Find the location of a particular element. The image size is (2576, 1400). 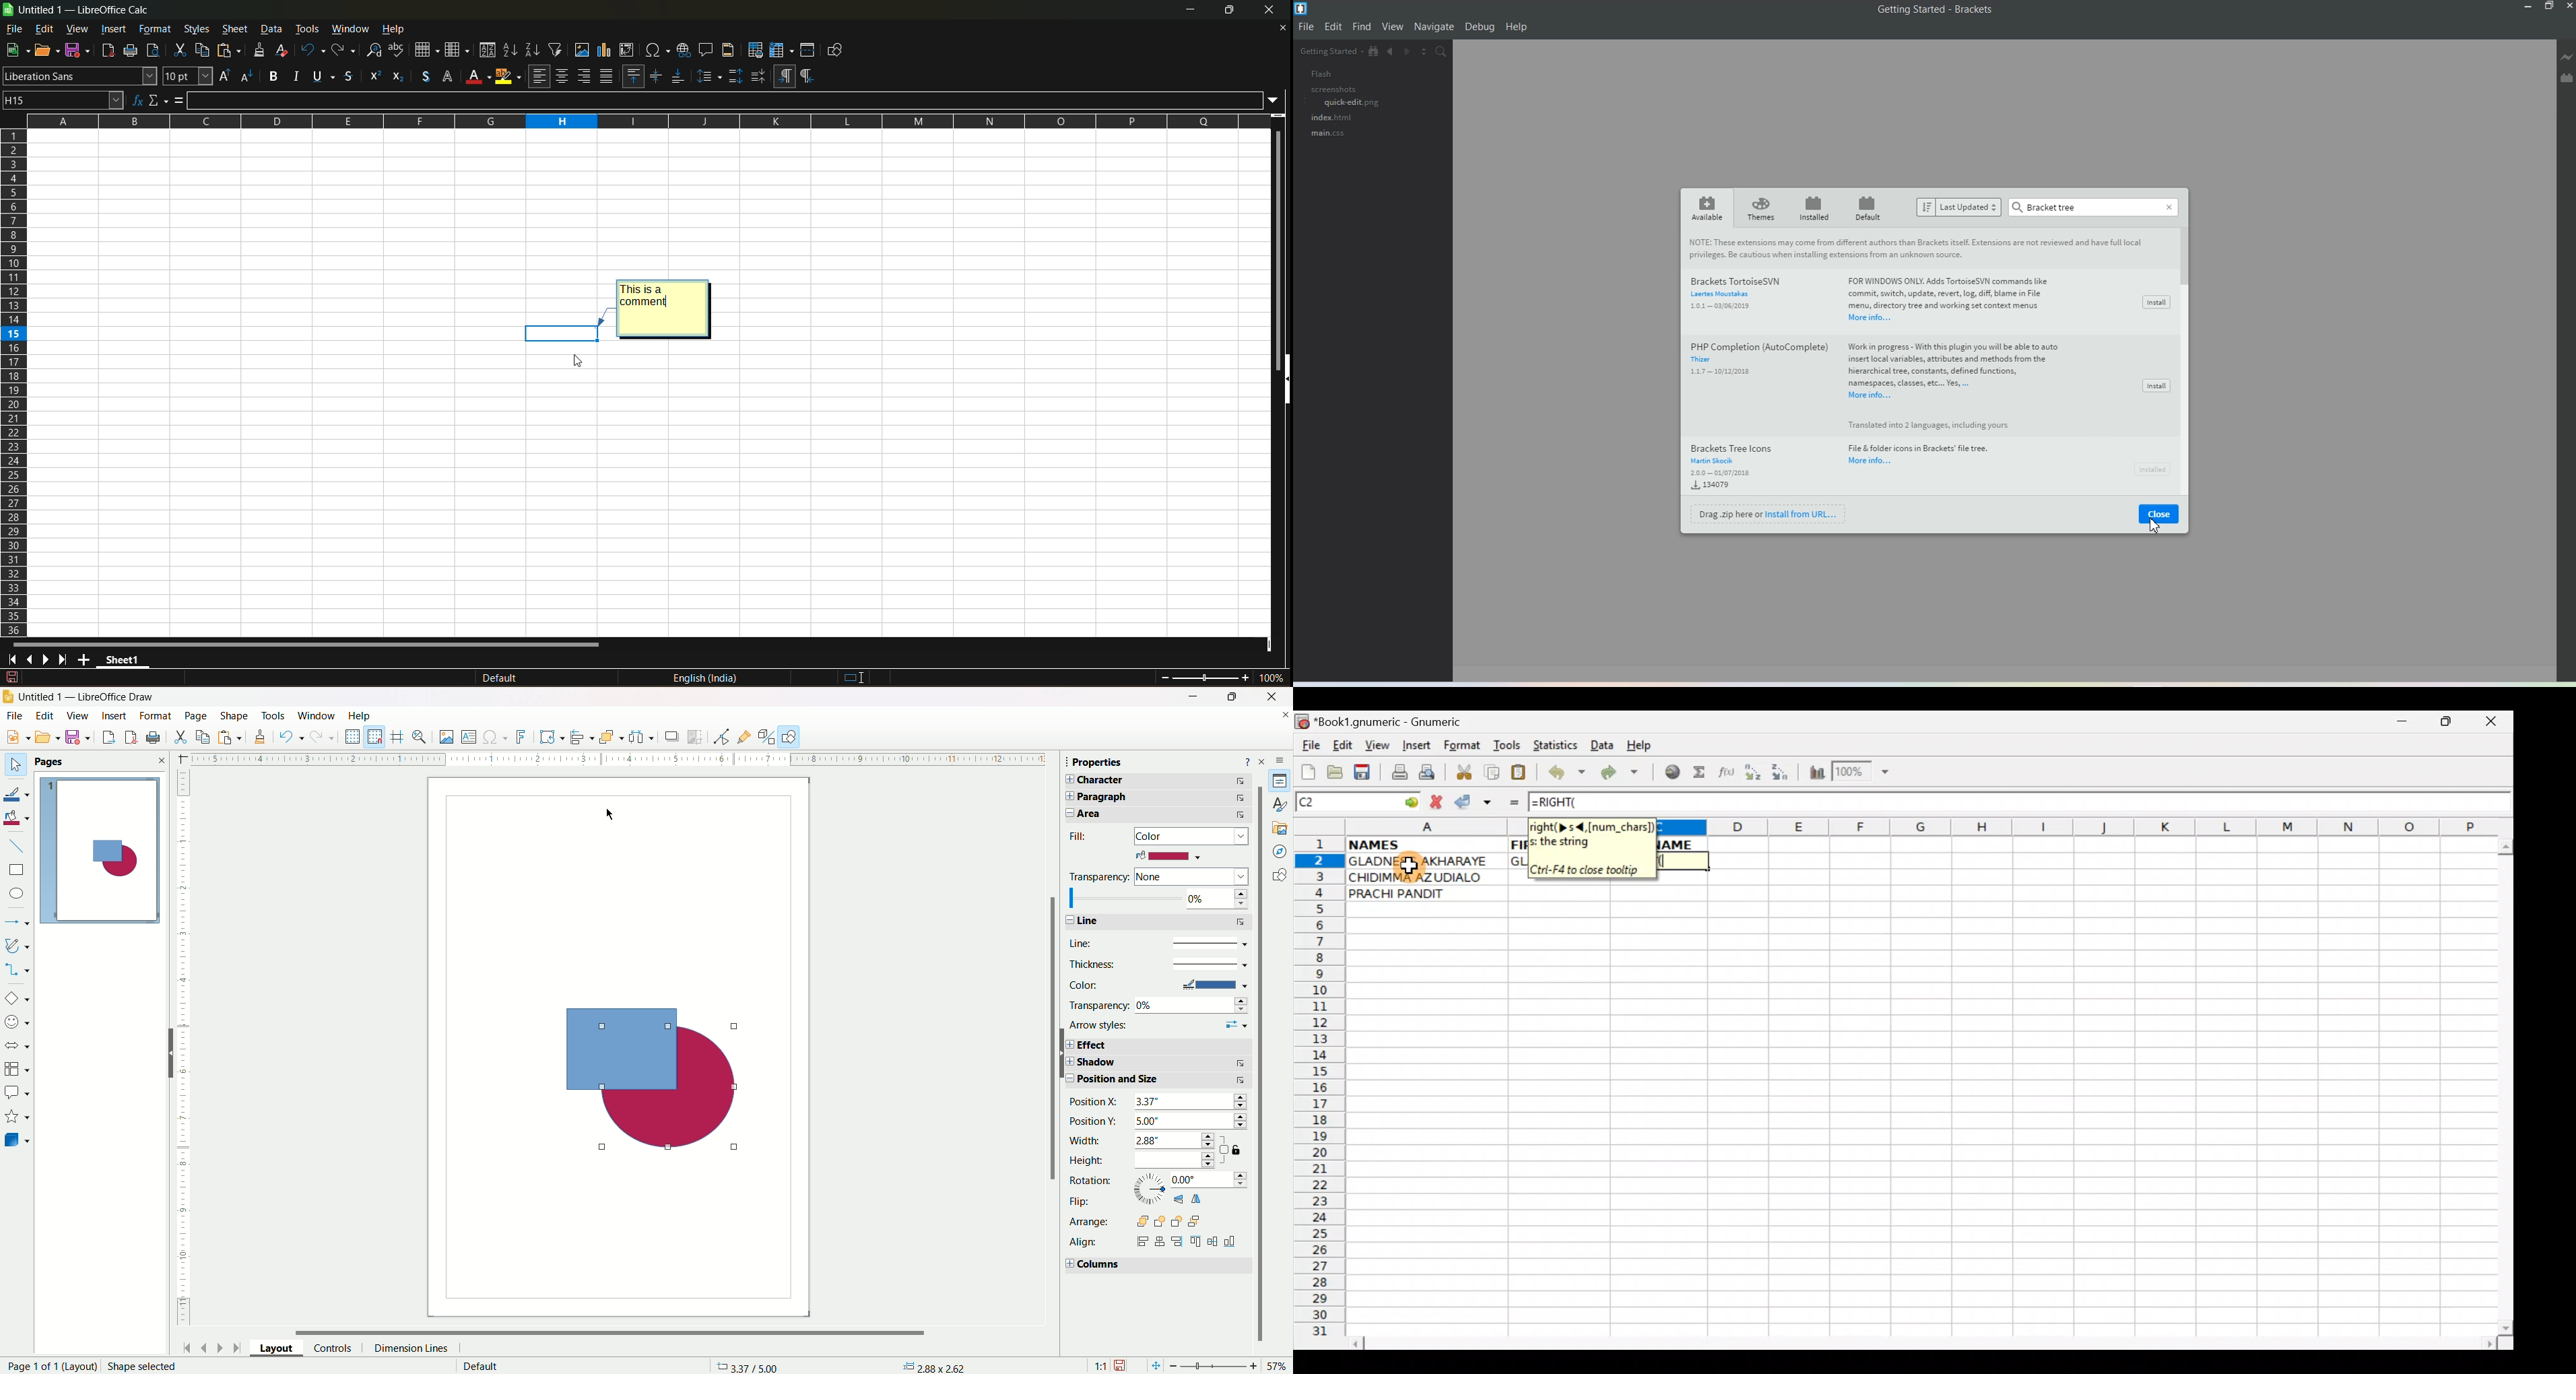

Available is located at coordinates (1705, 208).